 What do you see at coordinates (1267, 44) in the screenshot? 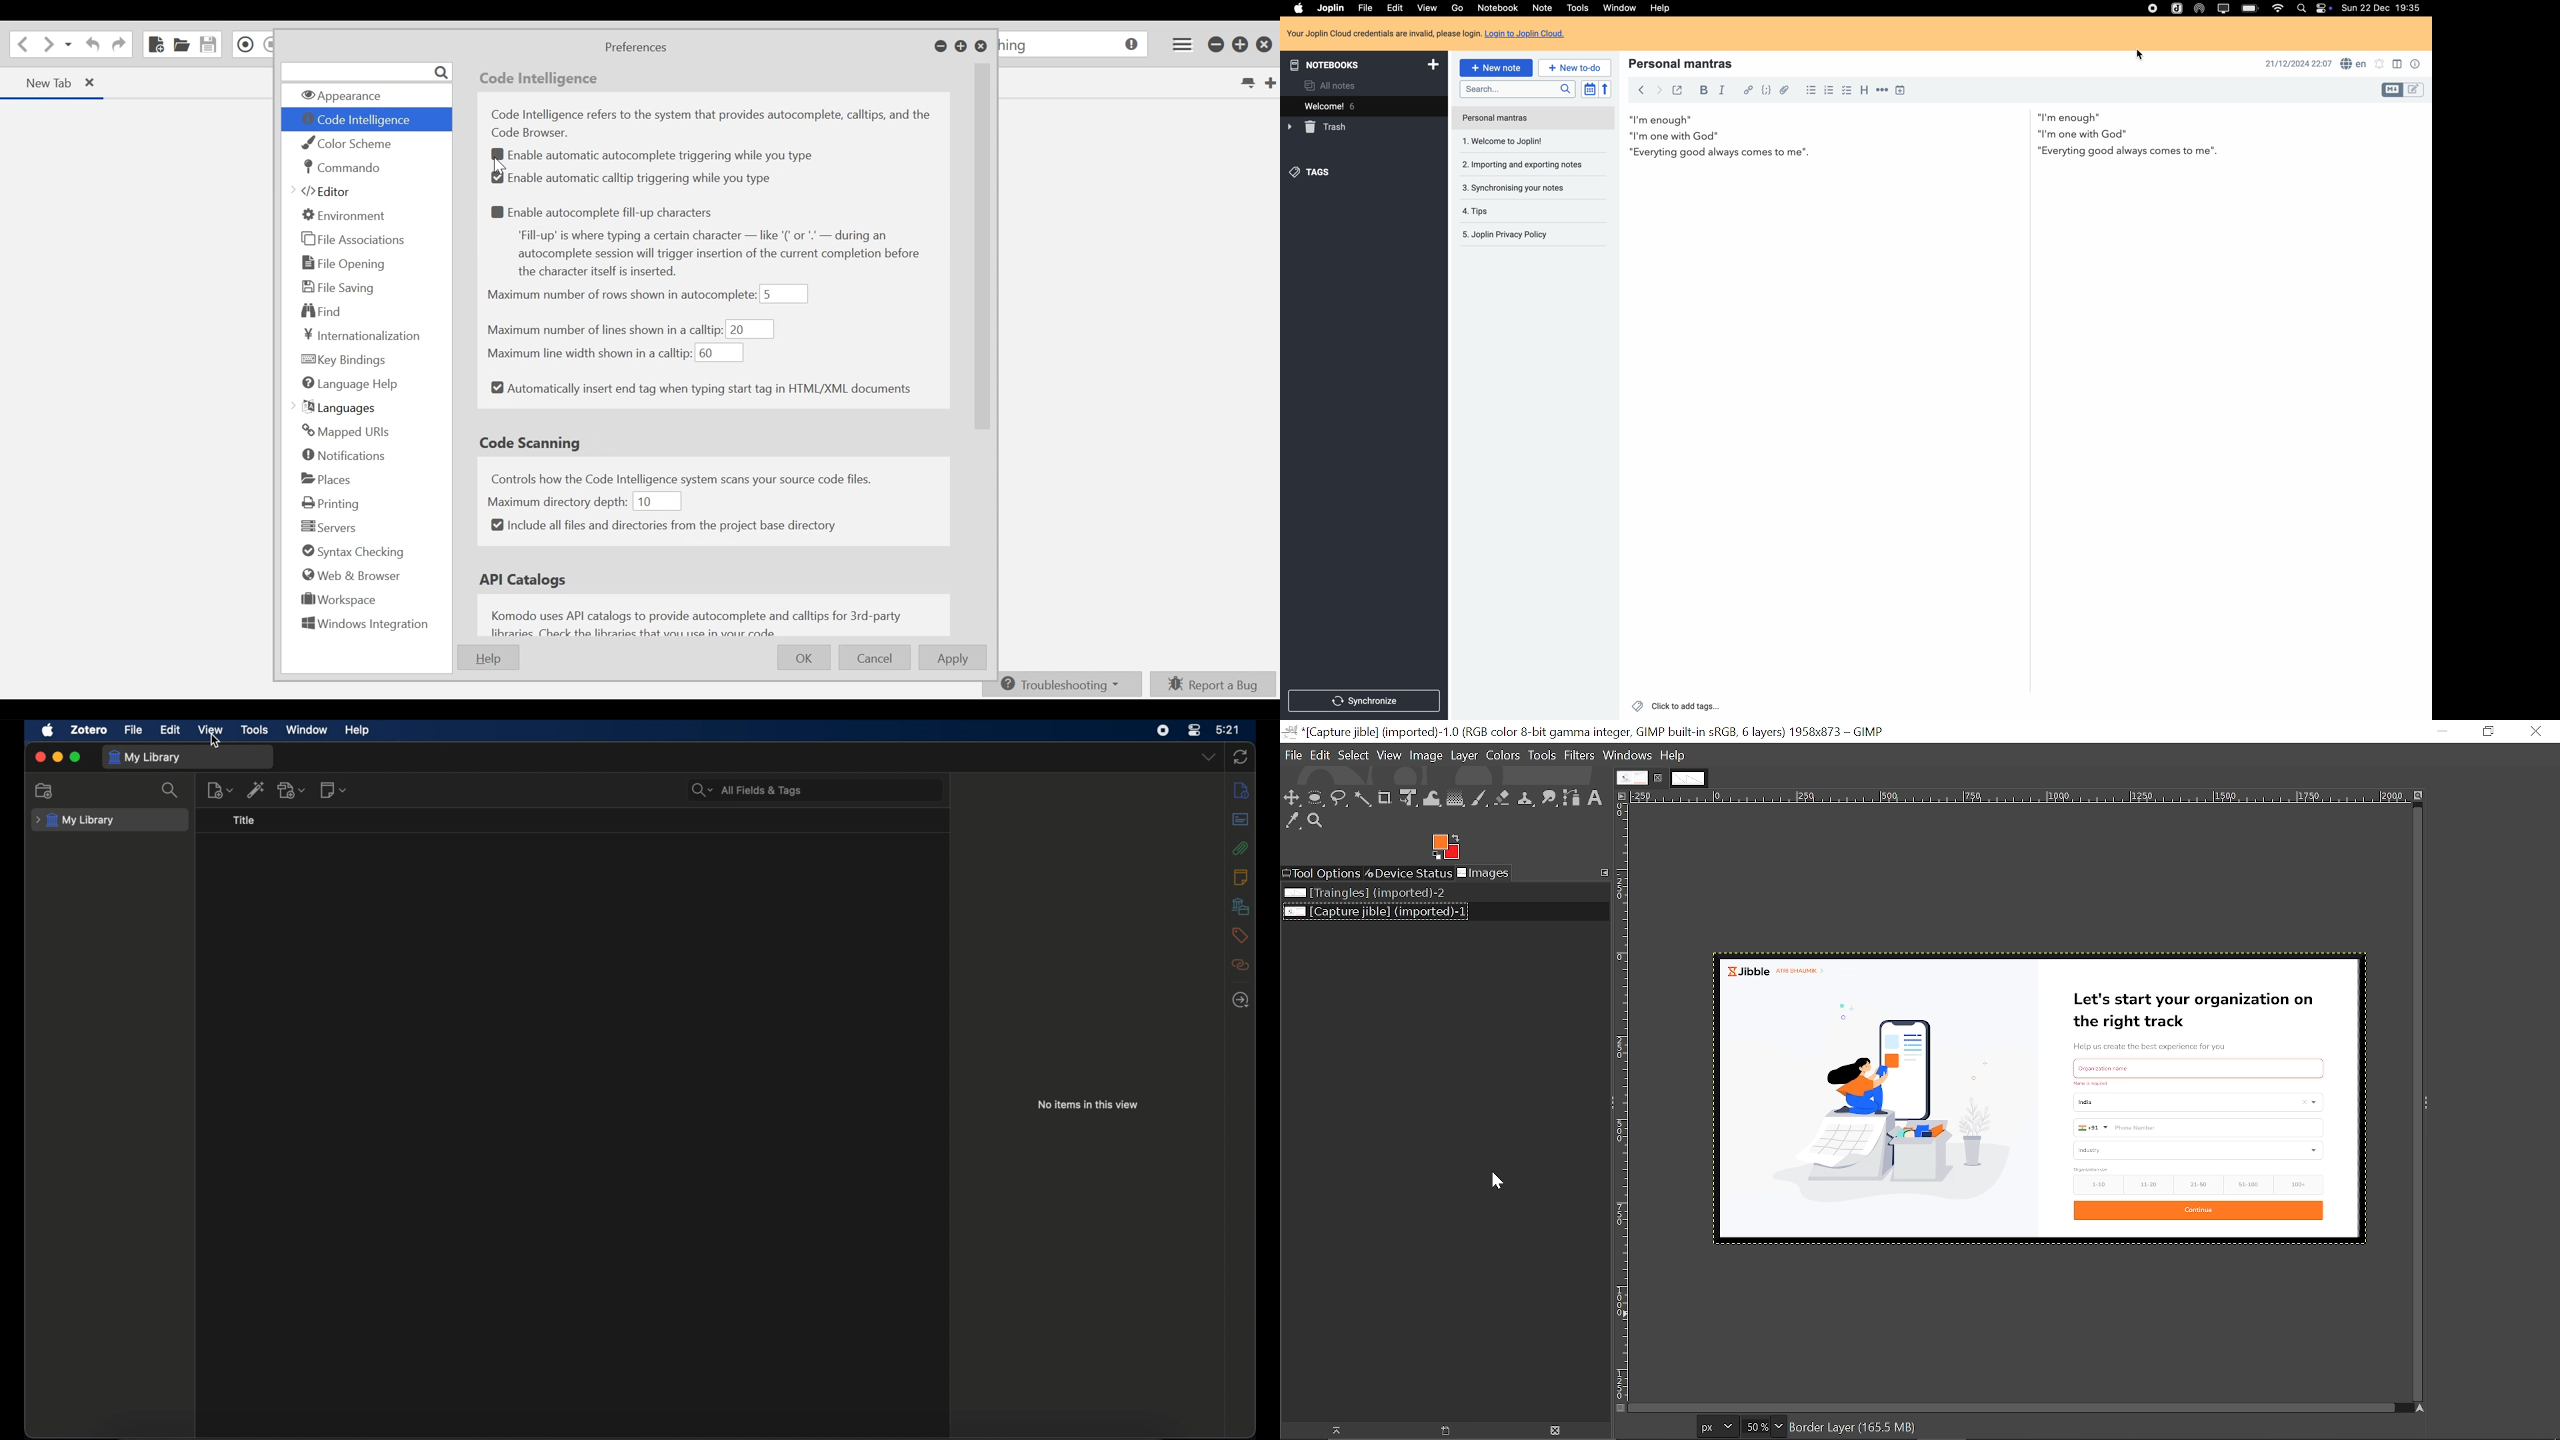
I see `close` at bounding box center [1267, 44].